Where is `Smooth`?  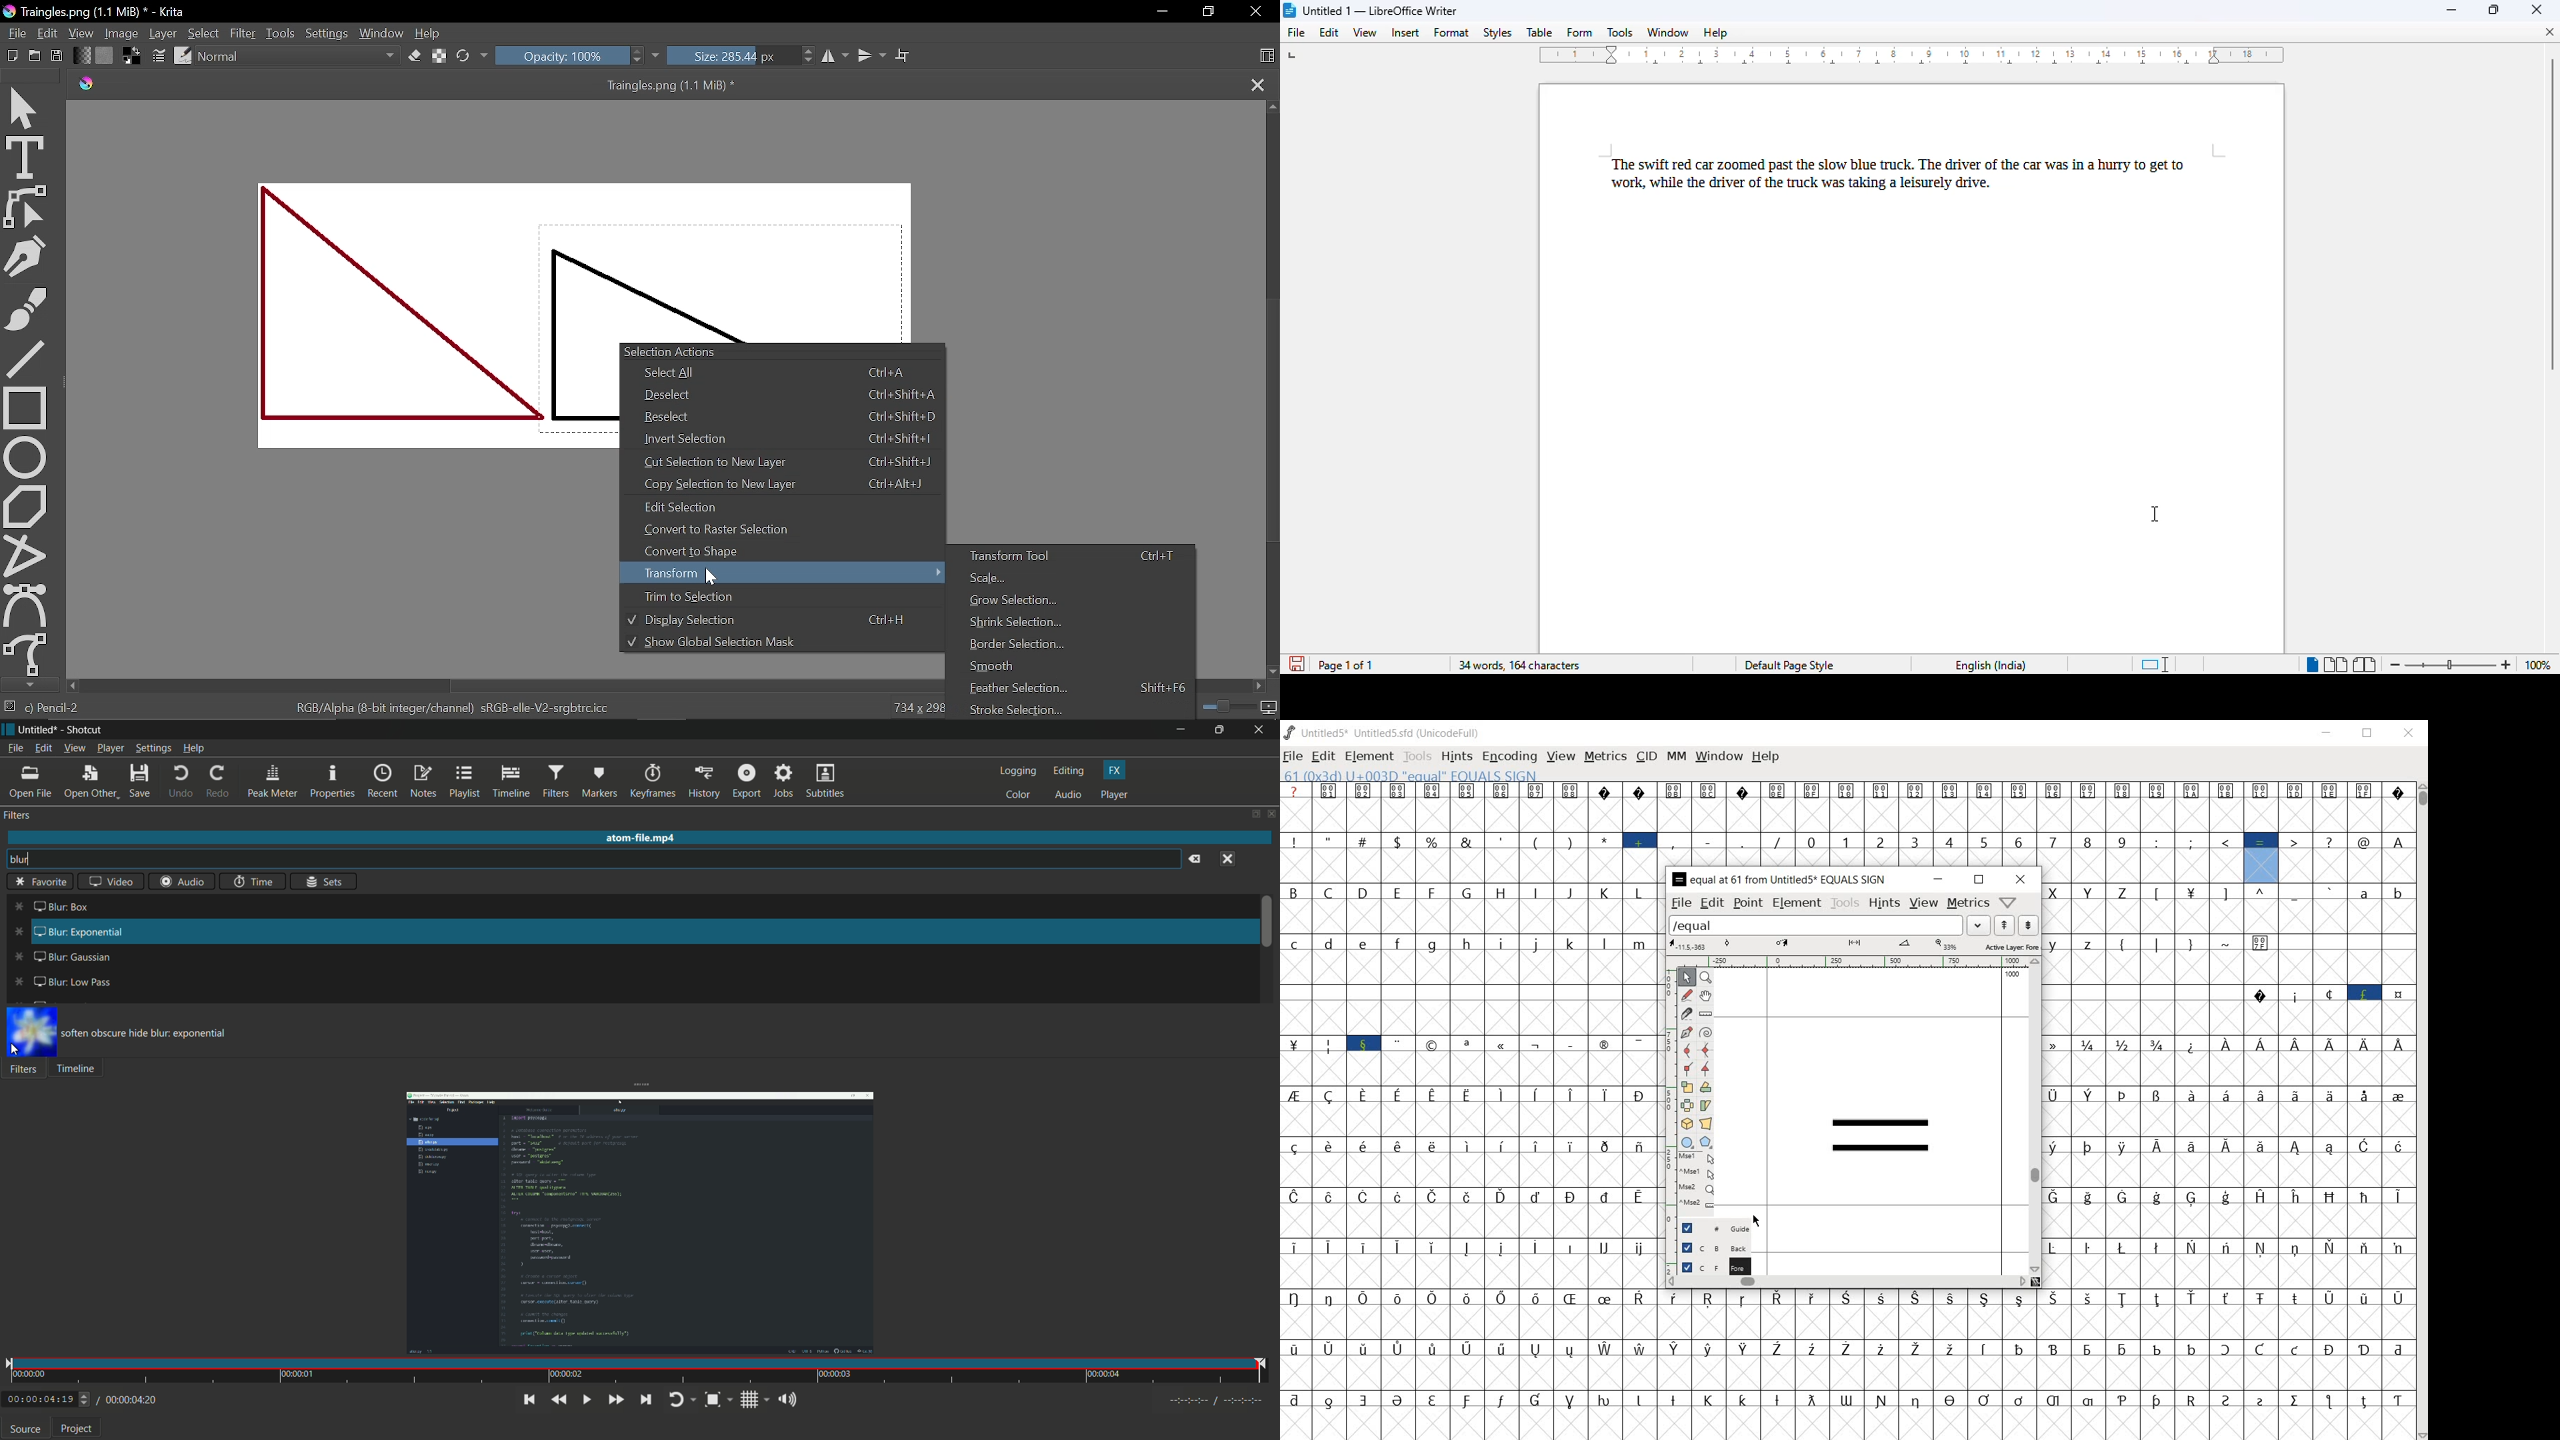 Smooth is located at coordinates (1061, 668).